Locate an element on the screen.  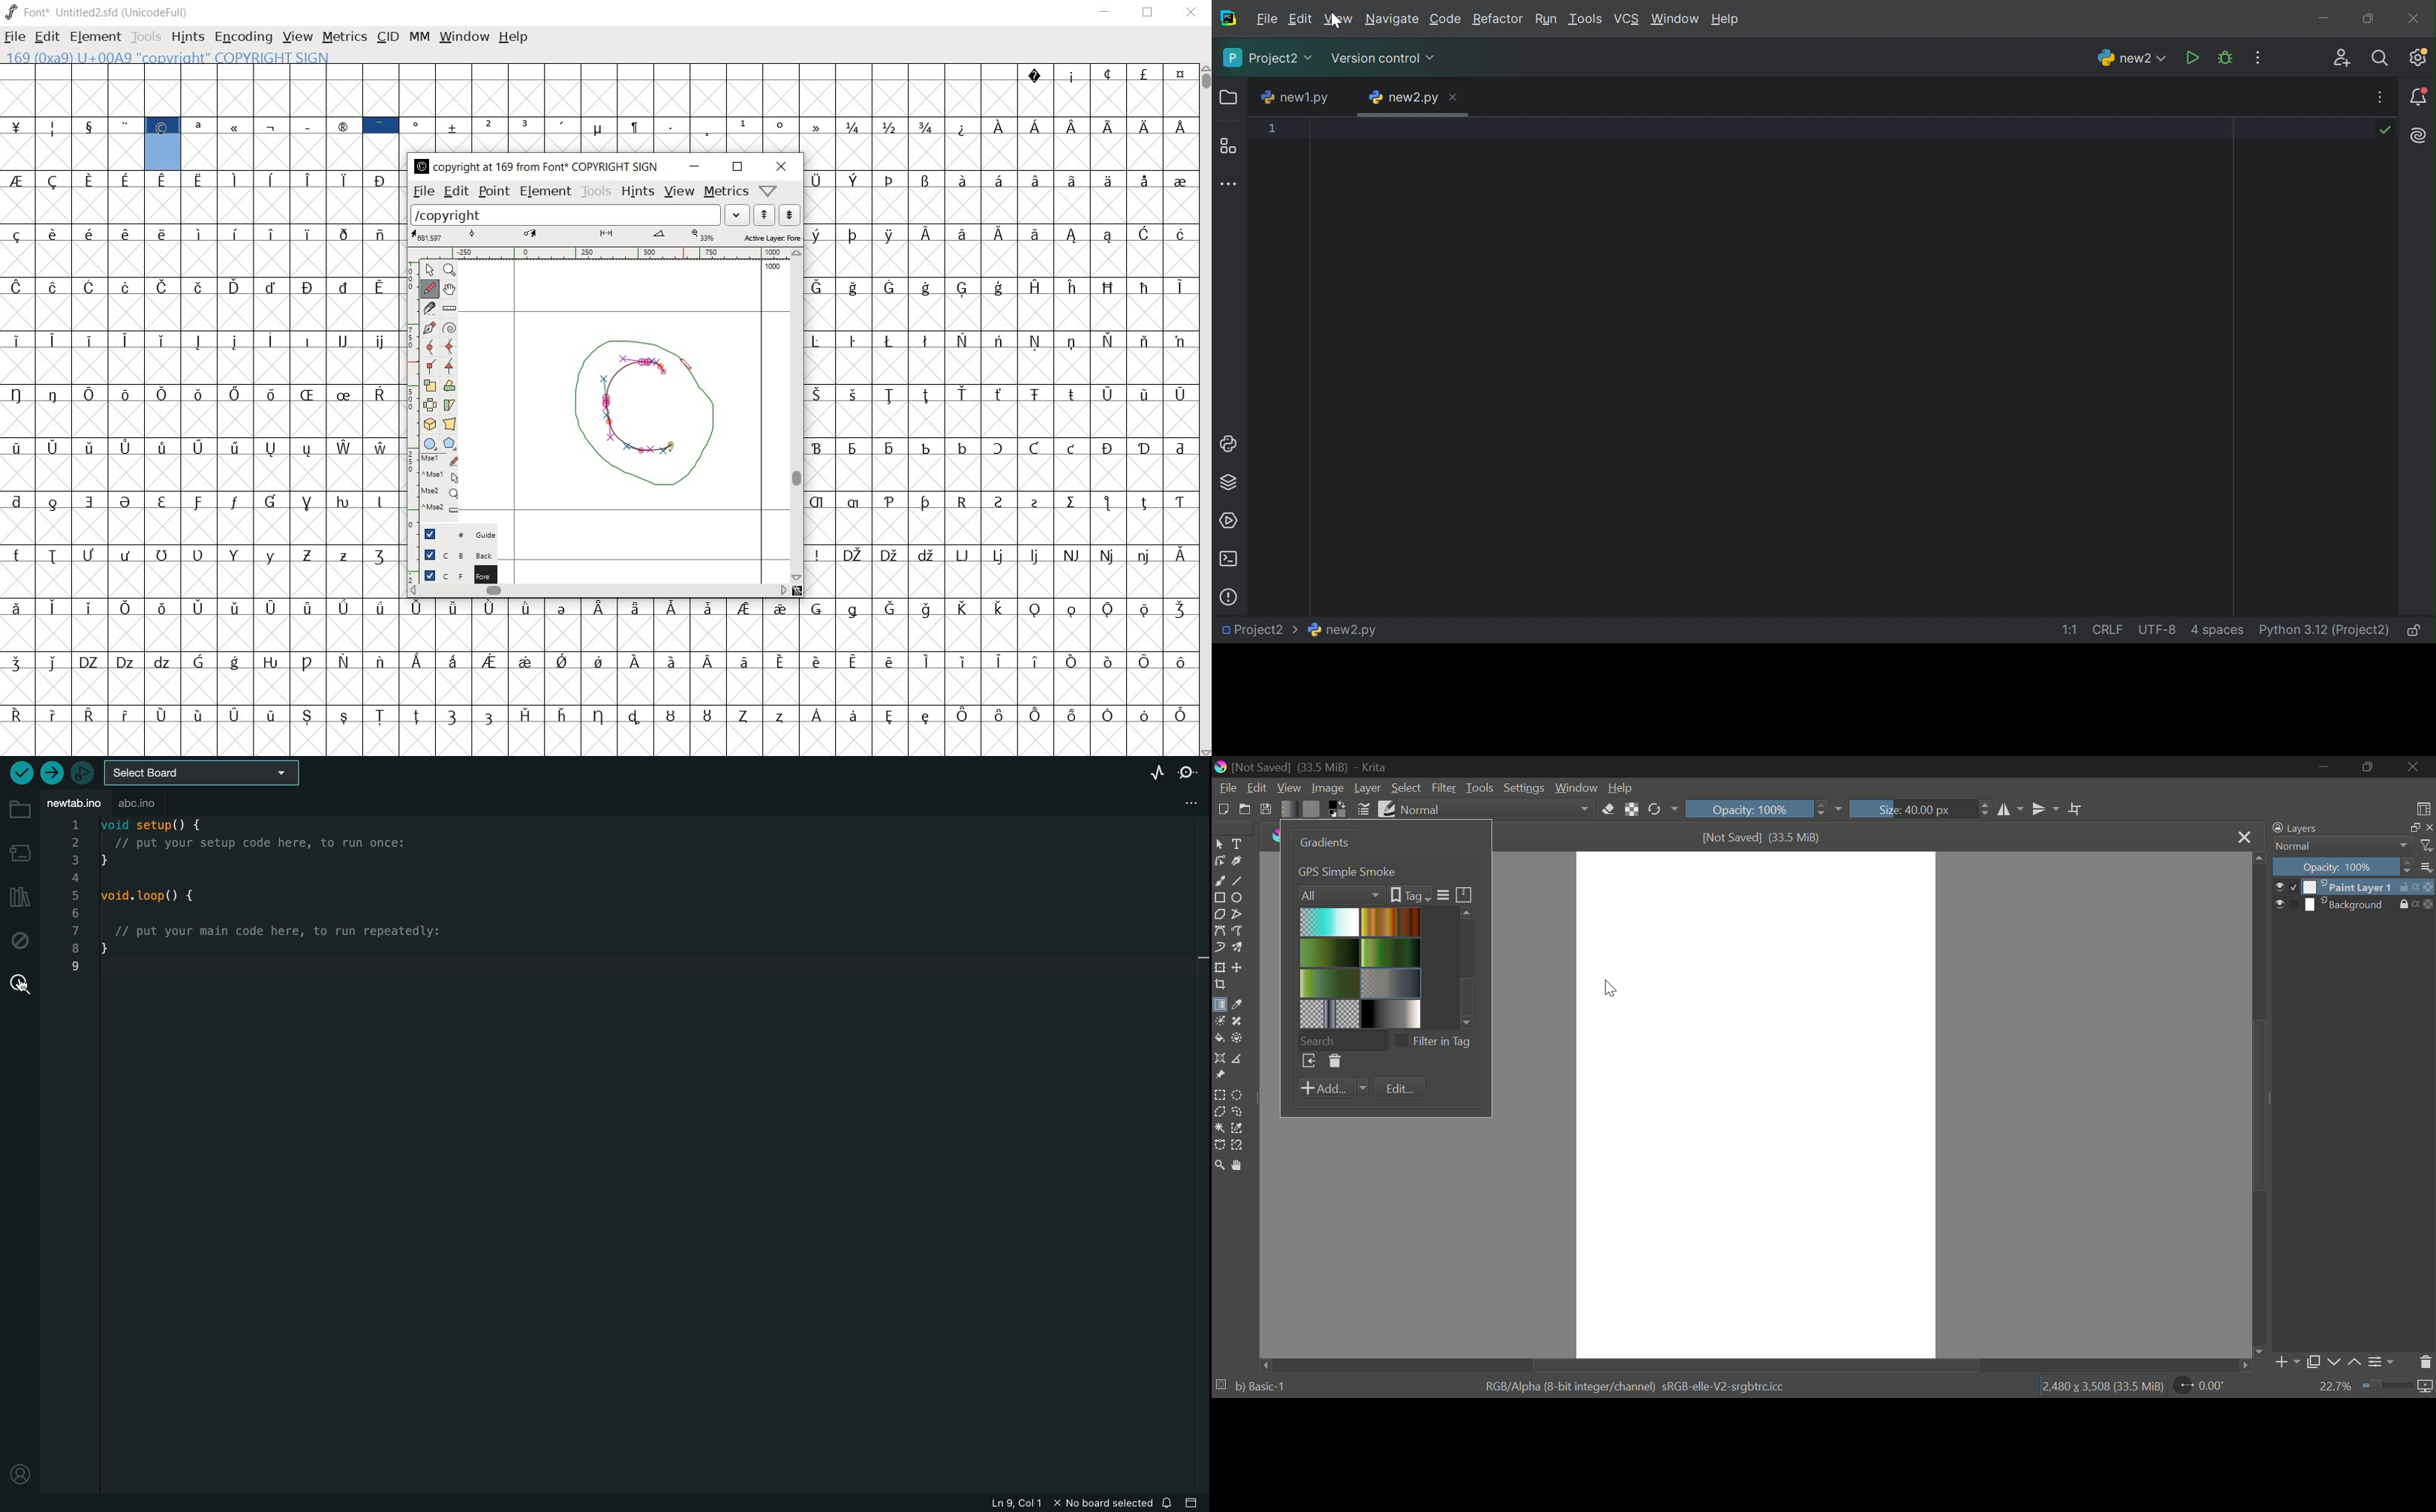
Bezier Curve is located at coordinates (1219, 931).